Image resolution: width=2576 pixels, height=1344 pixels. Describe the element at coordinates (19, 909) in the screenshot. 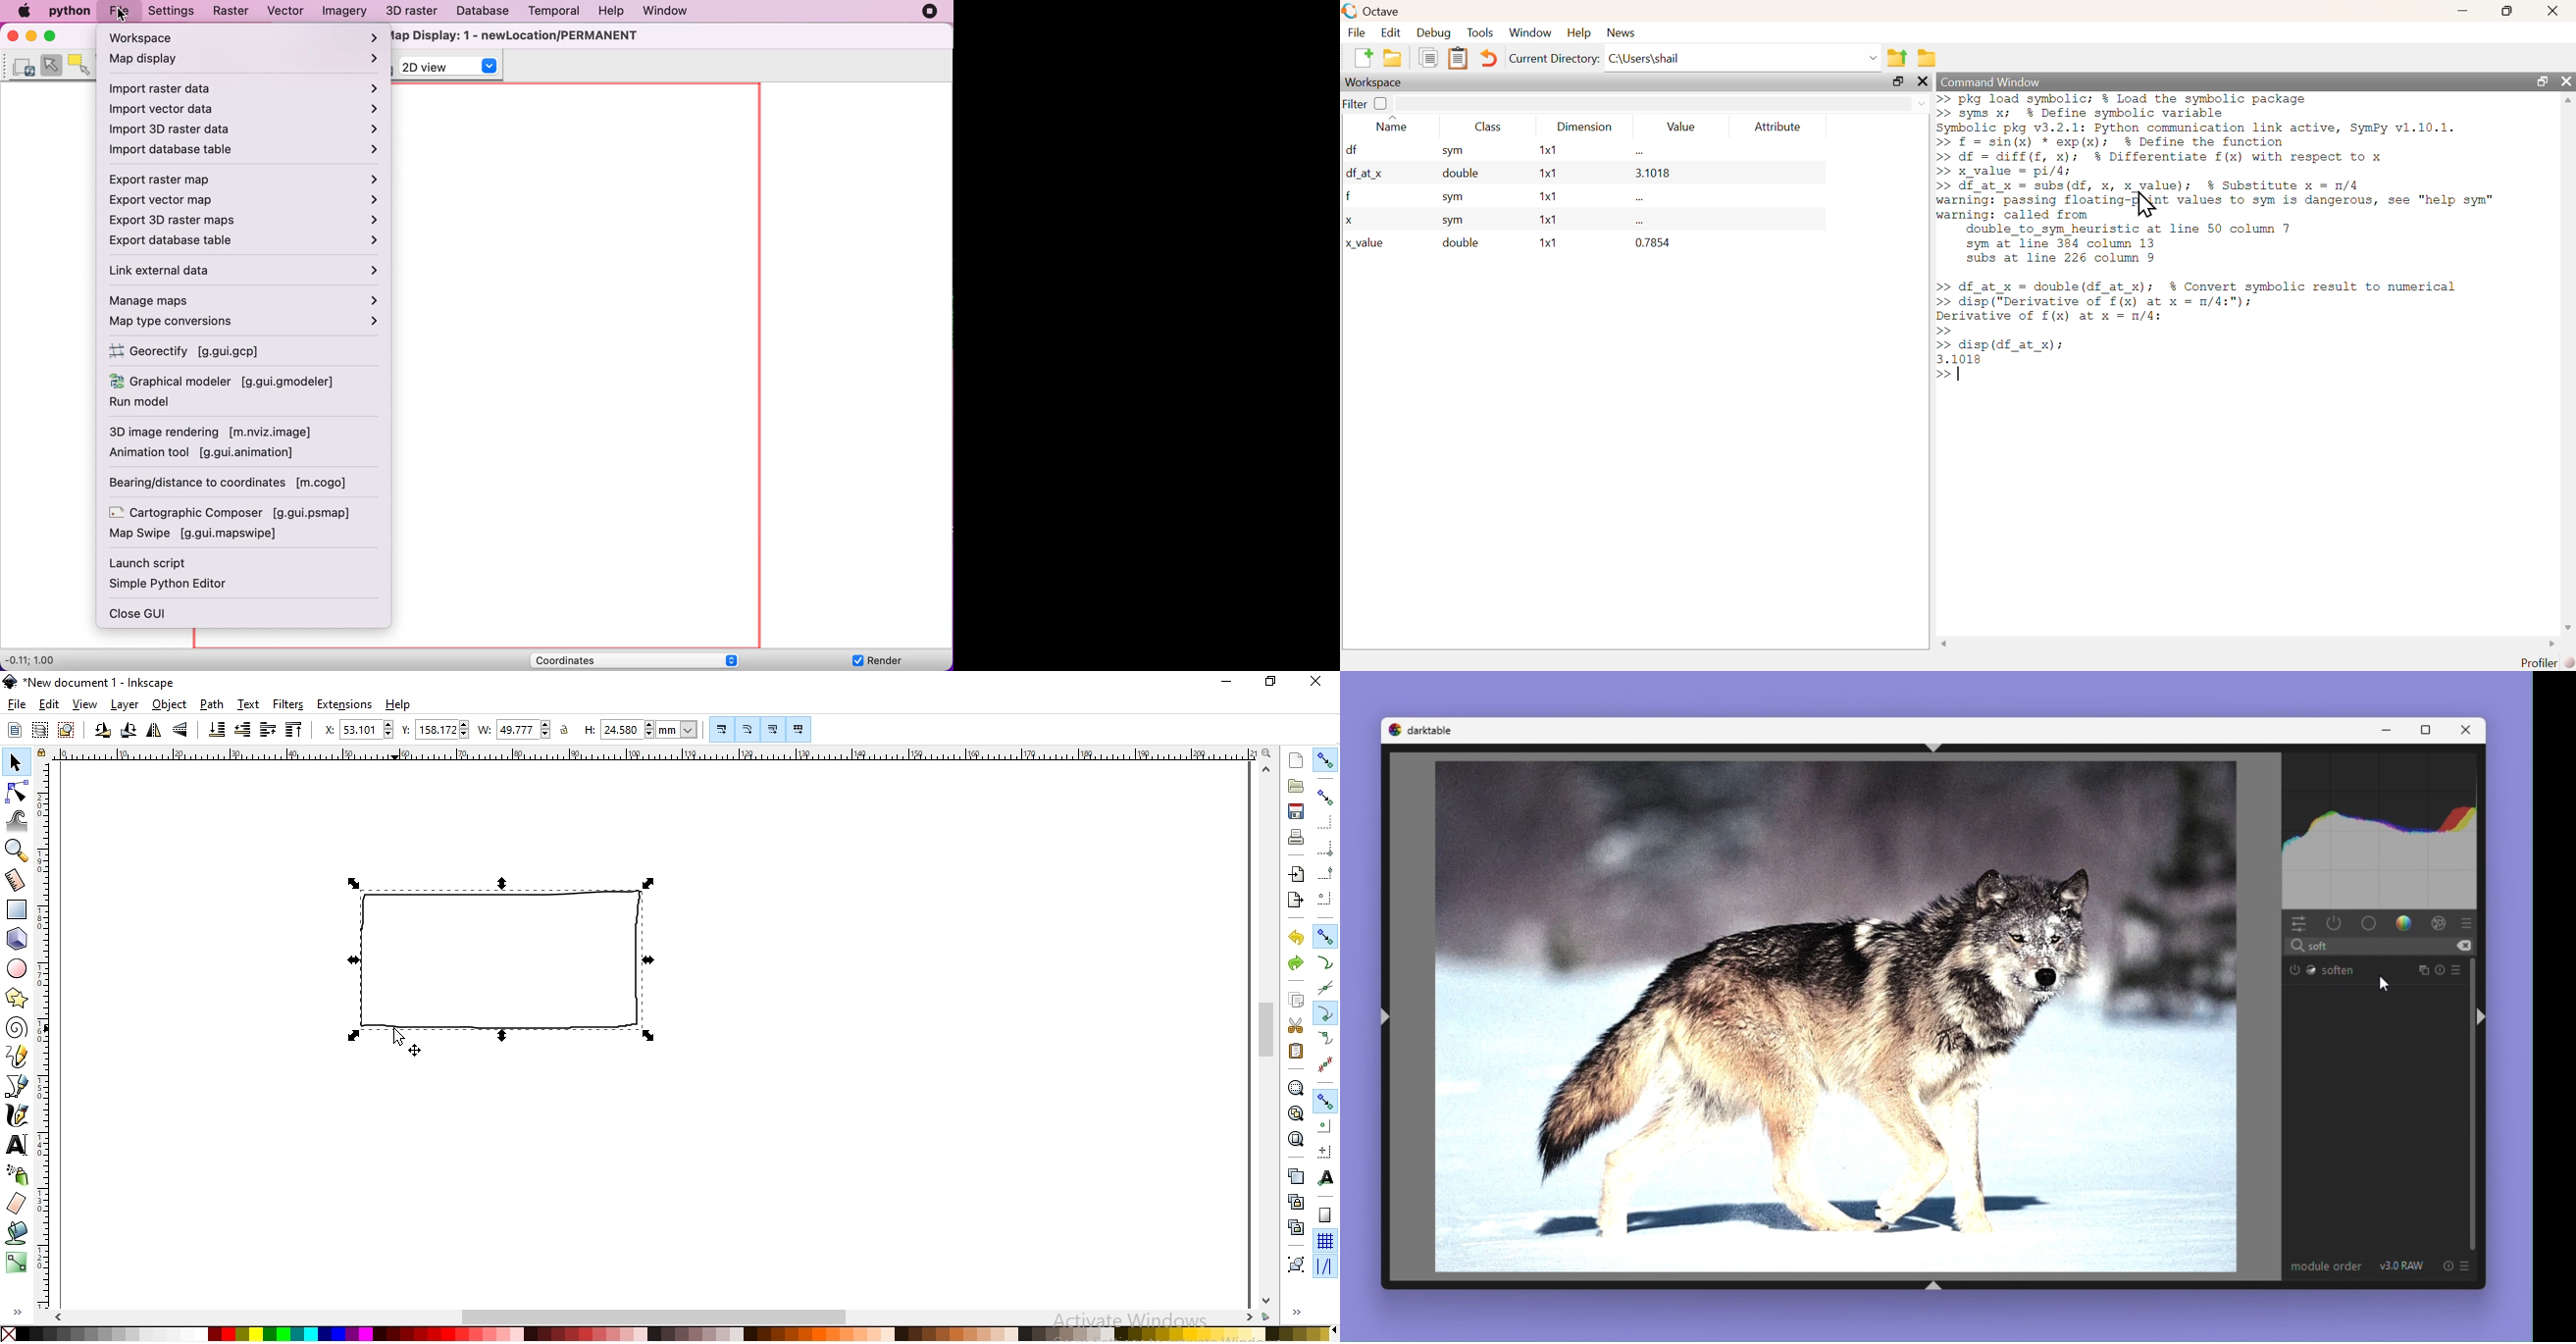

I see `create rectangles or squares` at that location.